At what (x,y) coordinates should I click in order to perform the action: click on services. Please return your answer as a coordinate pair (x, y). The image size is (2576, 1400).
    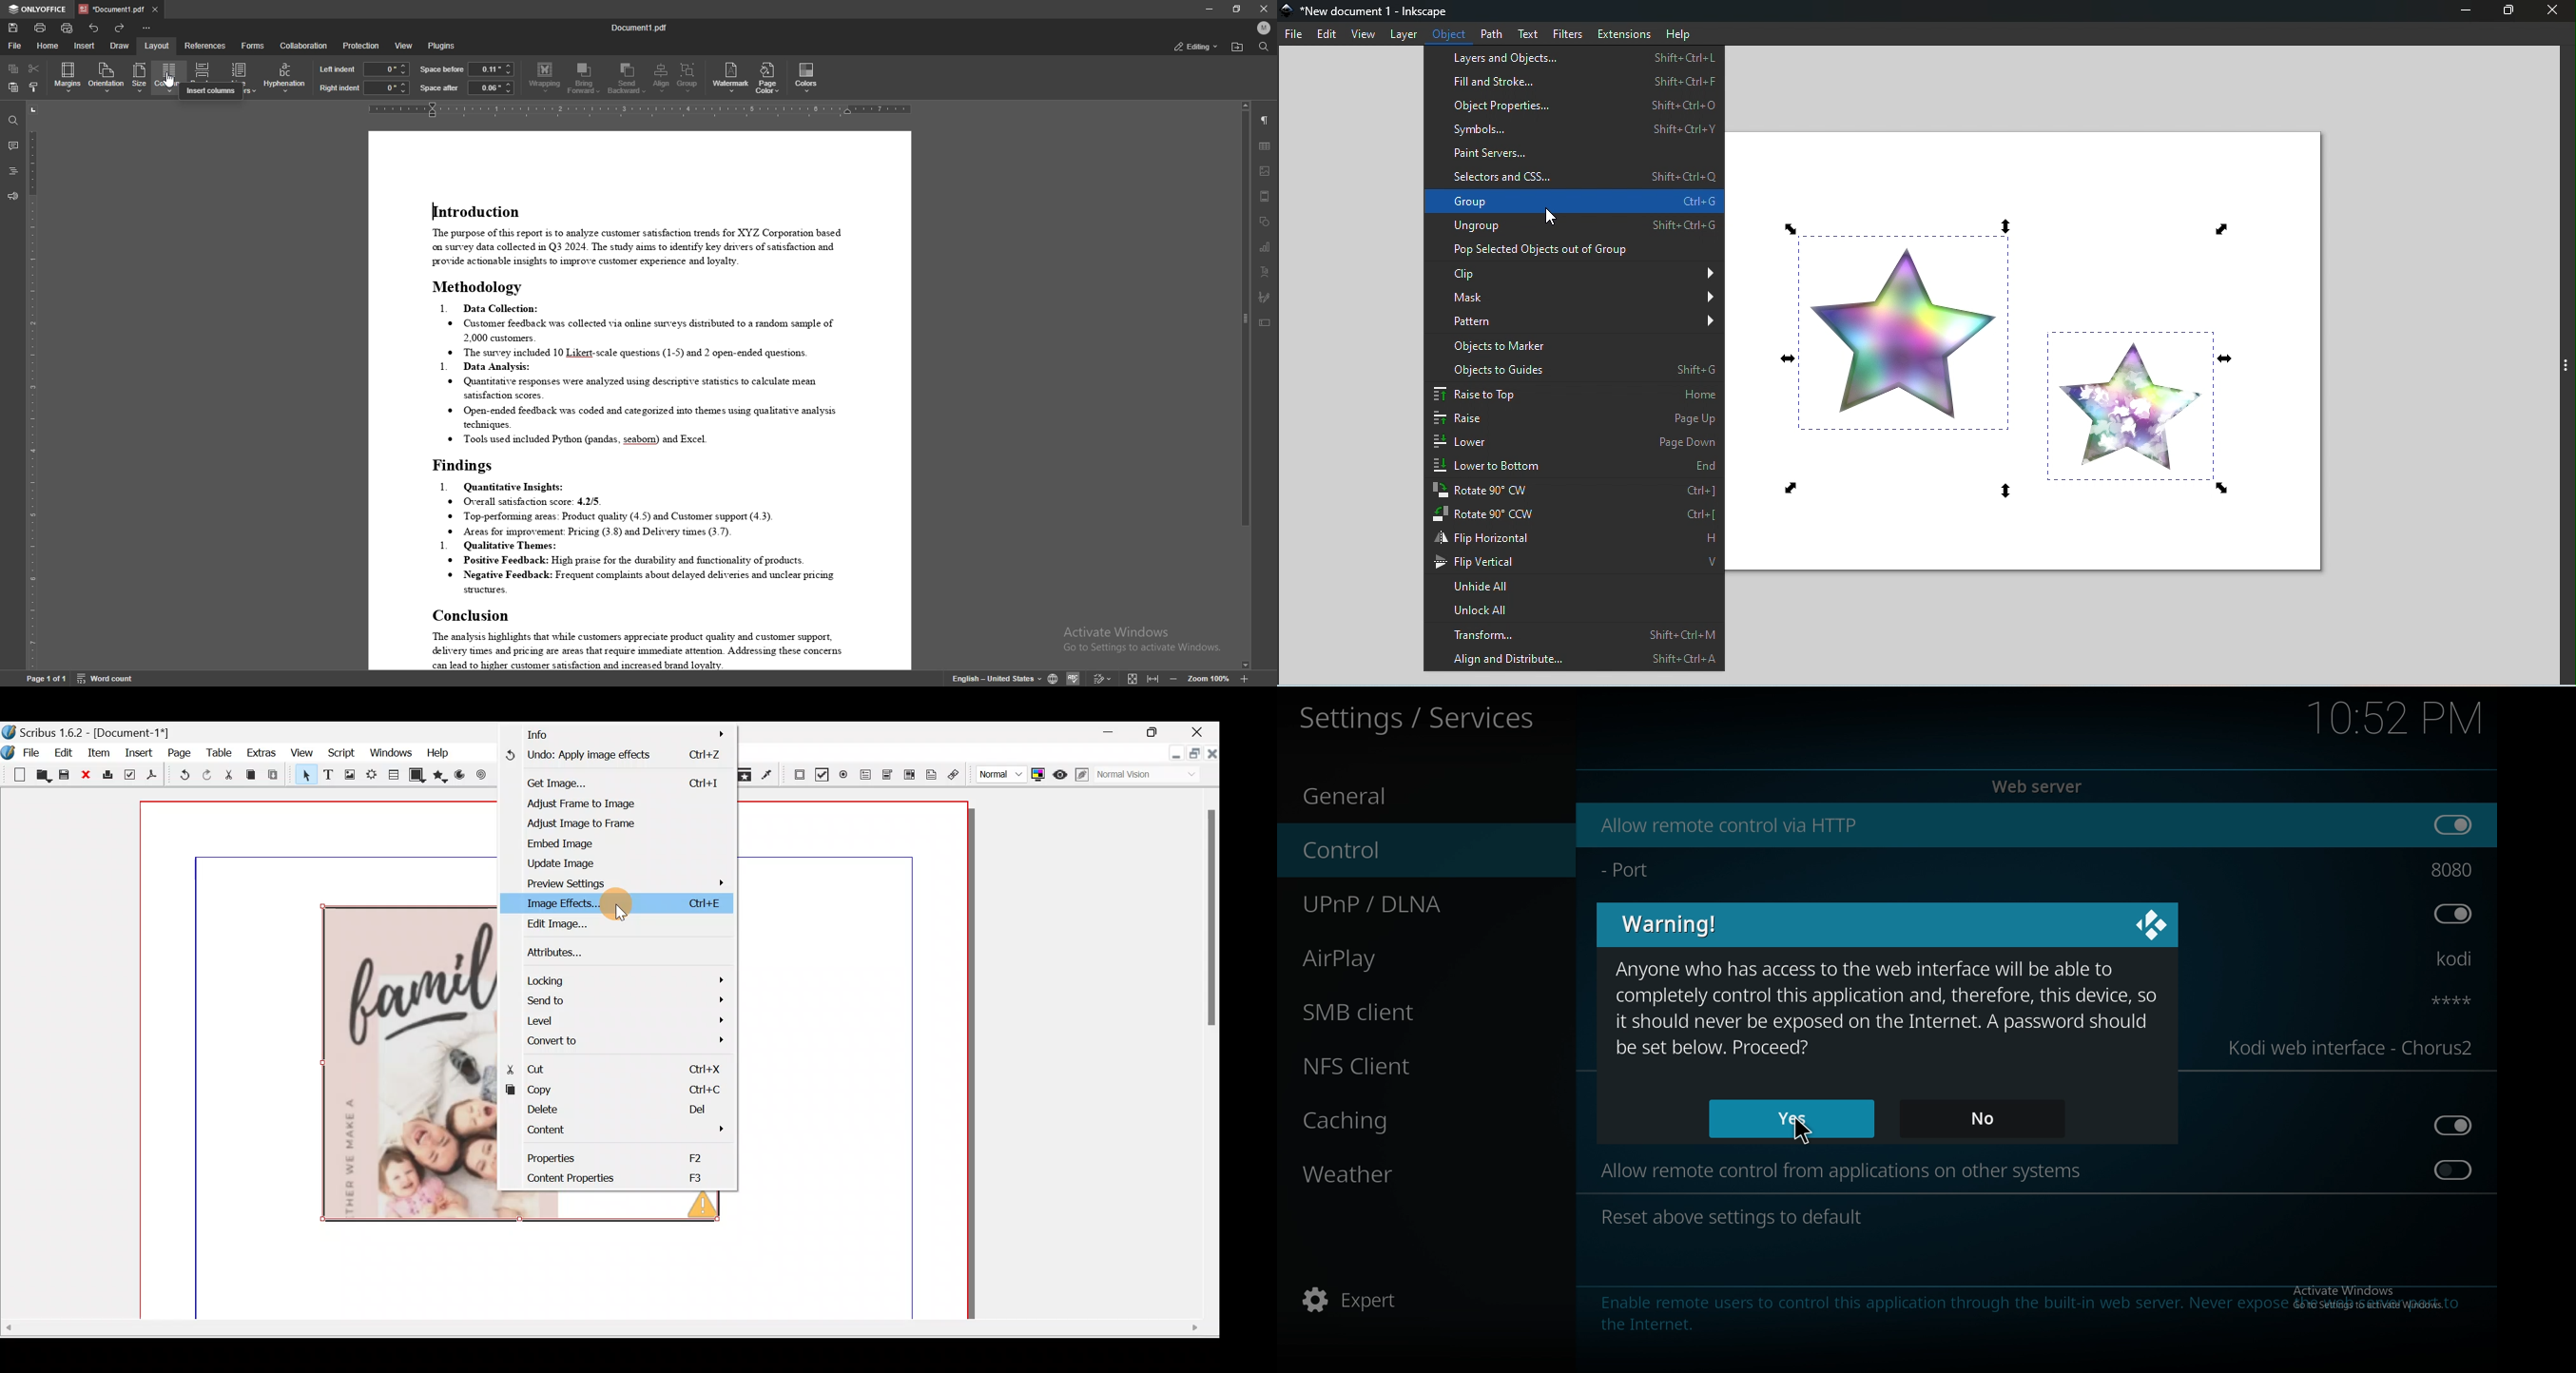
    Looking at the image, I should click on (1418, 715).